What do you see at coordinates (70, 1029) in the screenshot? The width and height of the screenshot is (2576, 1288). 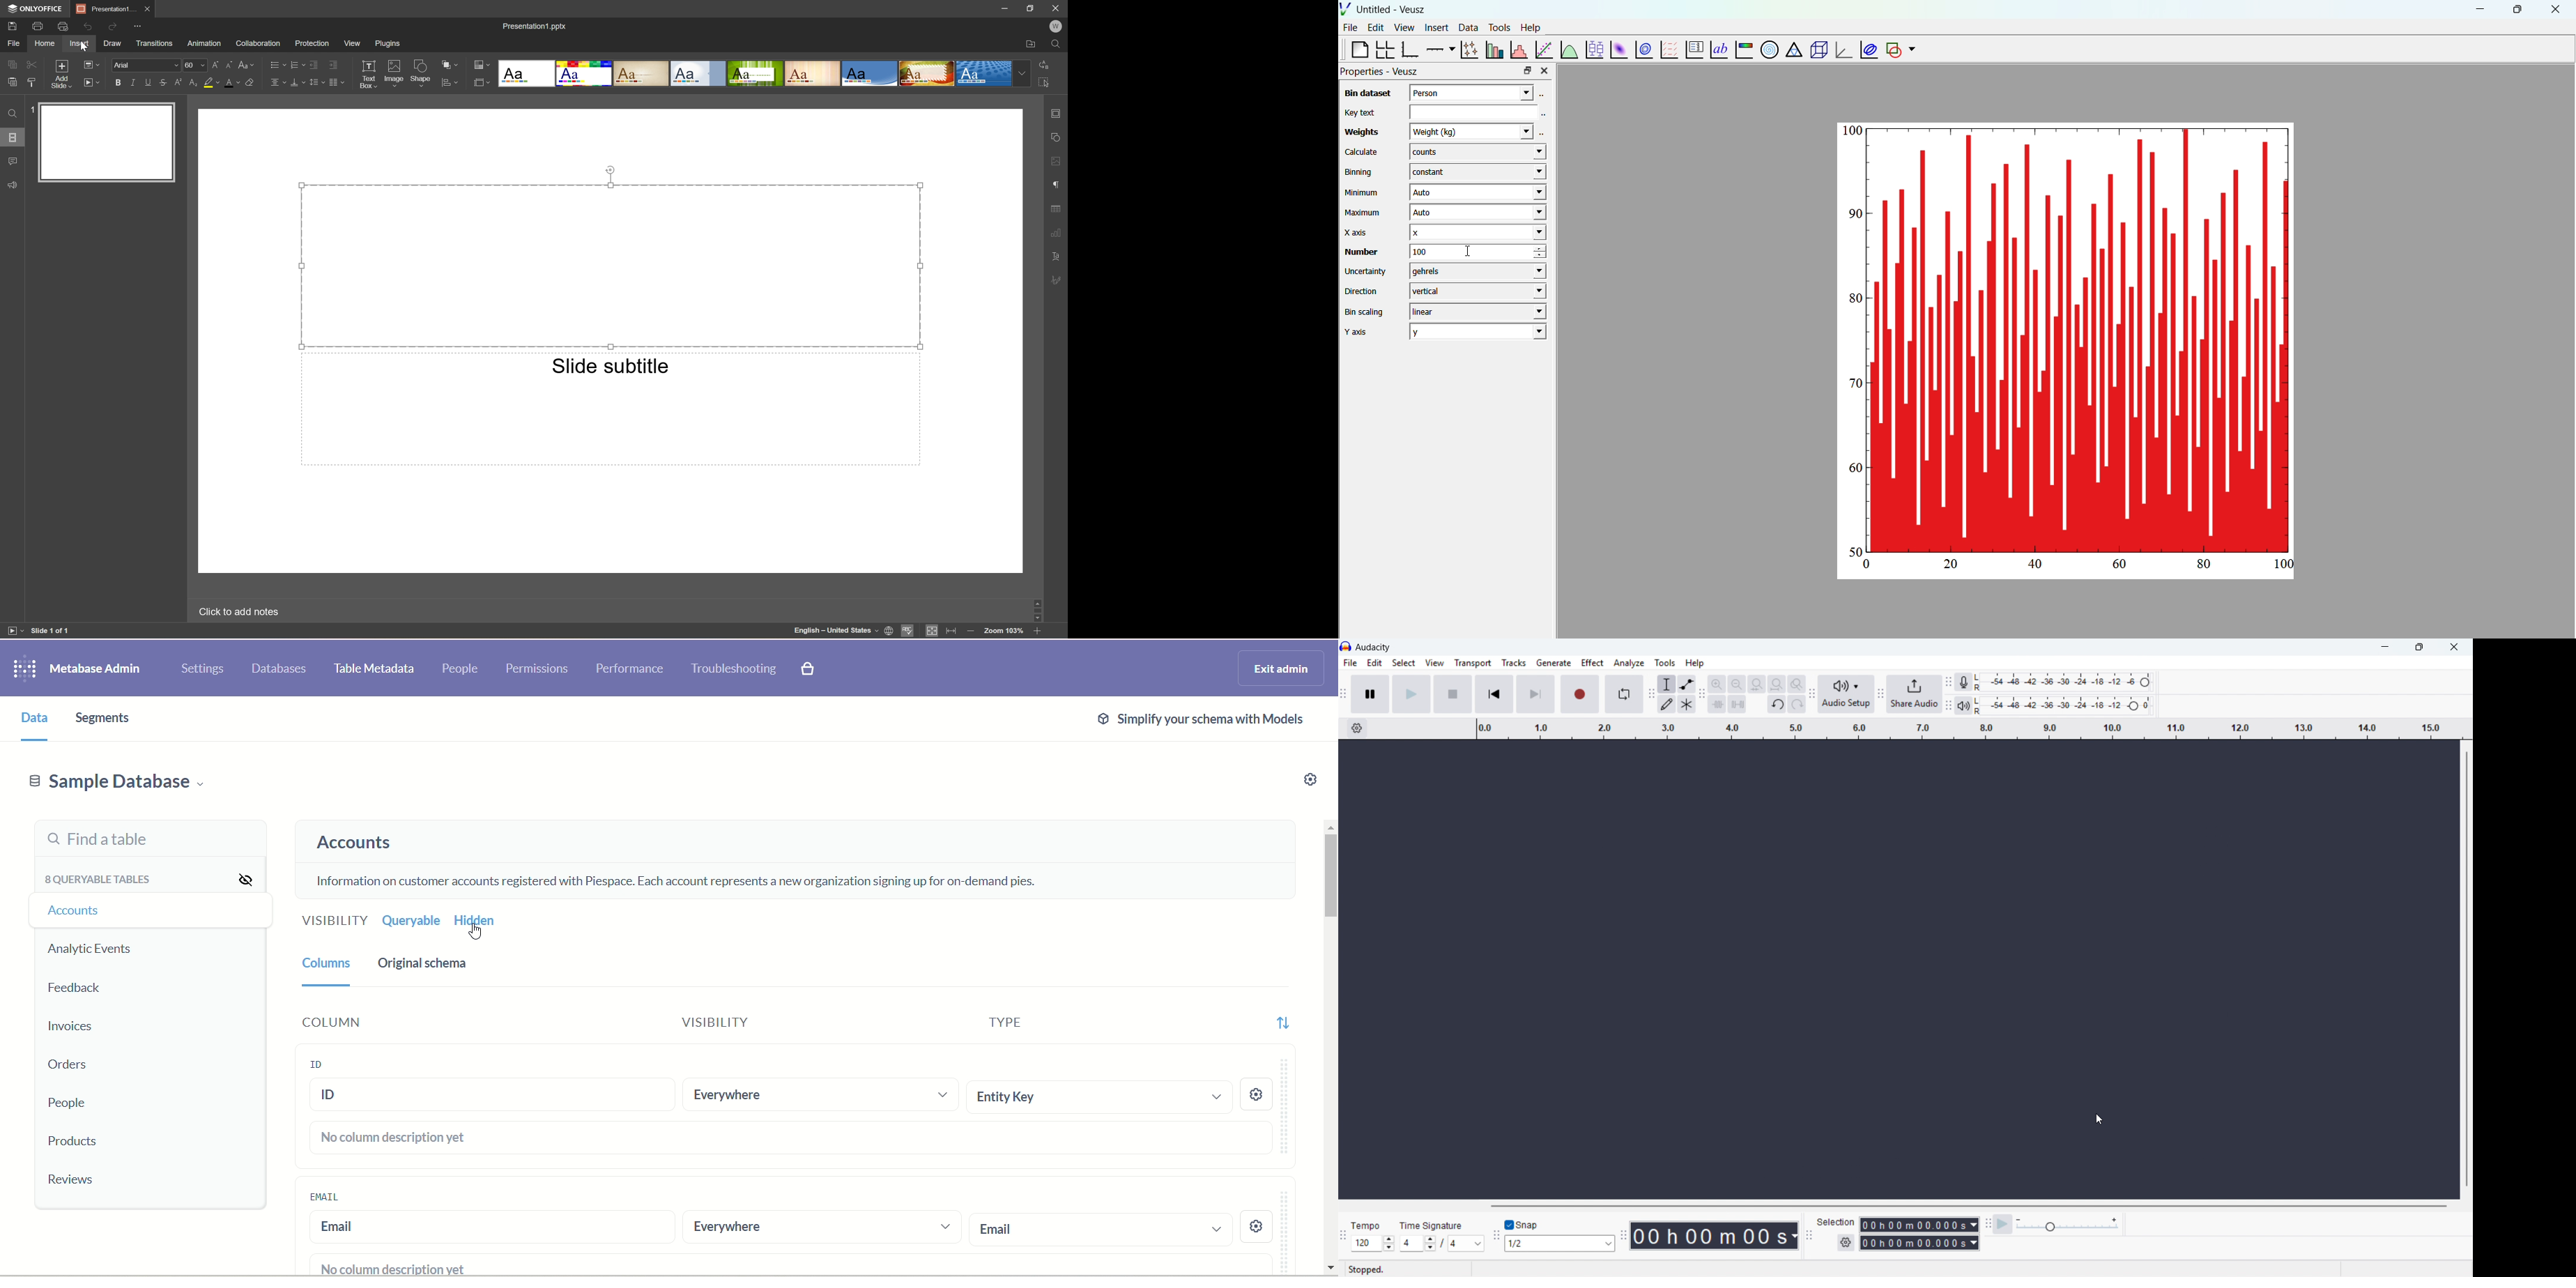 I see `invoices` at bounding box center [70, 1029].